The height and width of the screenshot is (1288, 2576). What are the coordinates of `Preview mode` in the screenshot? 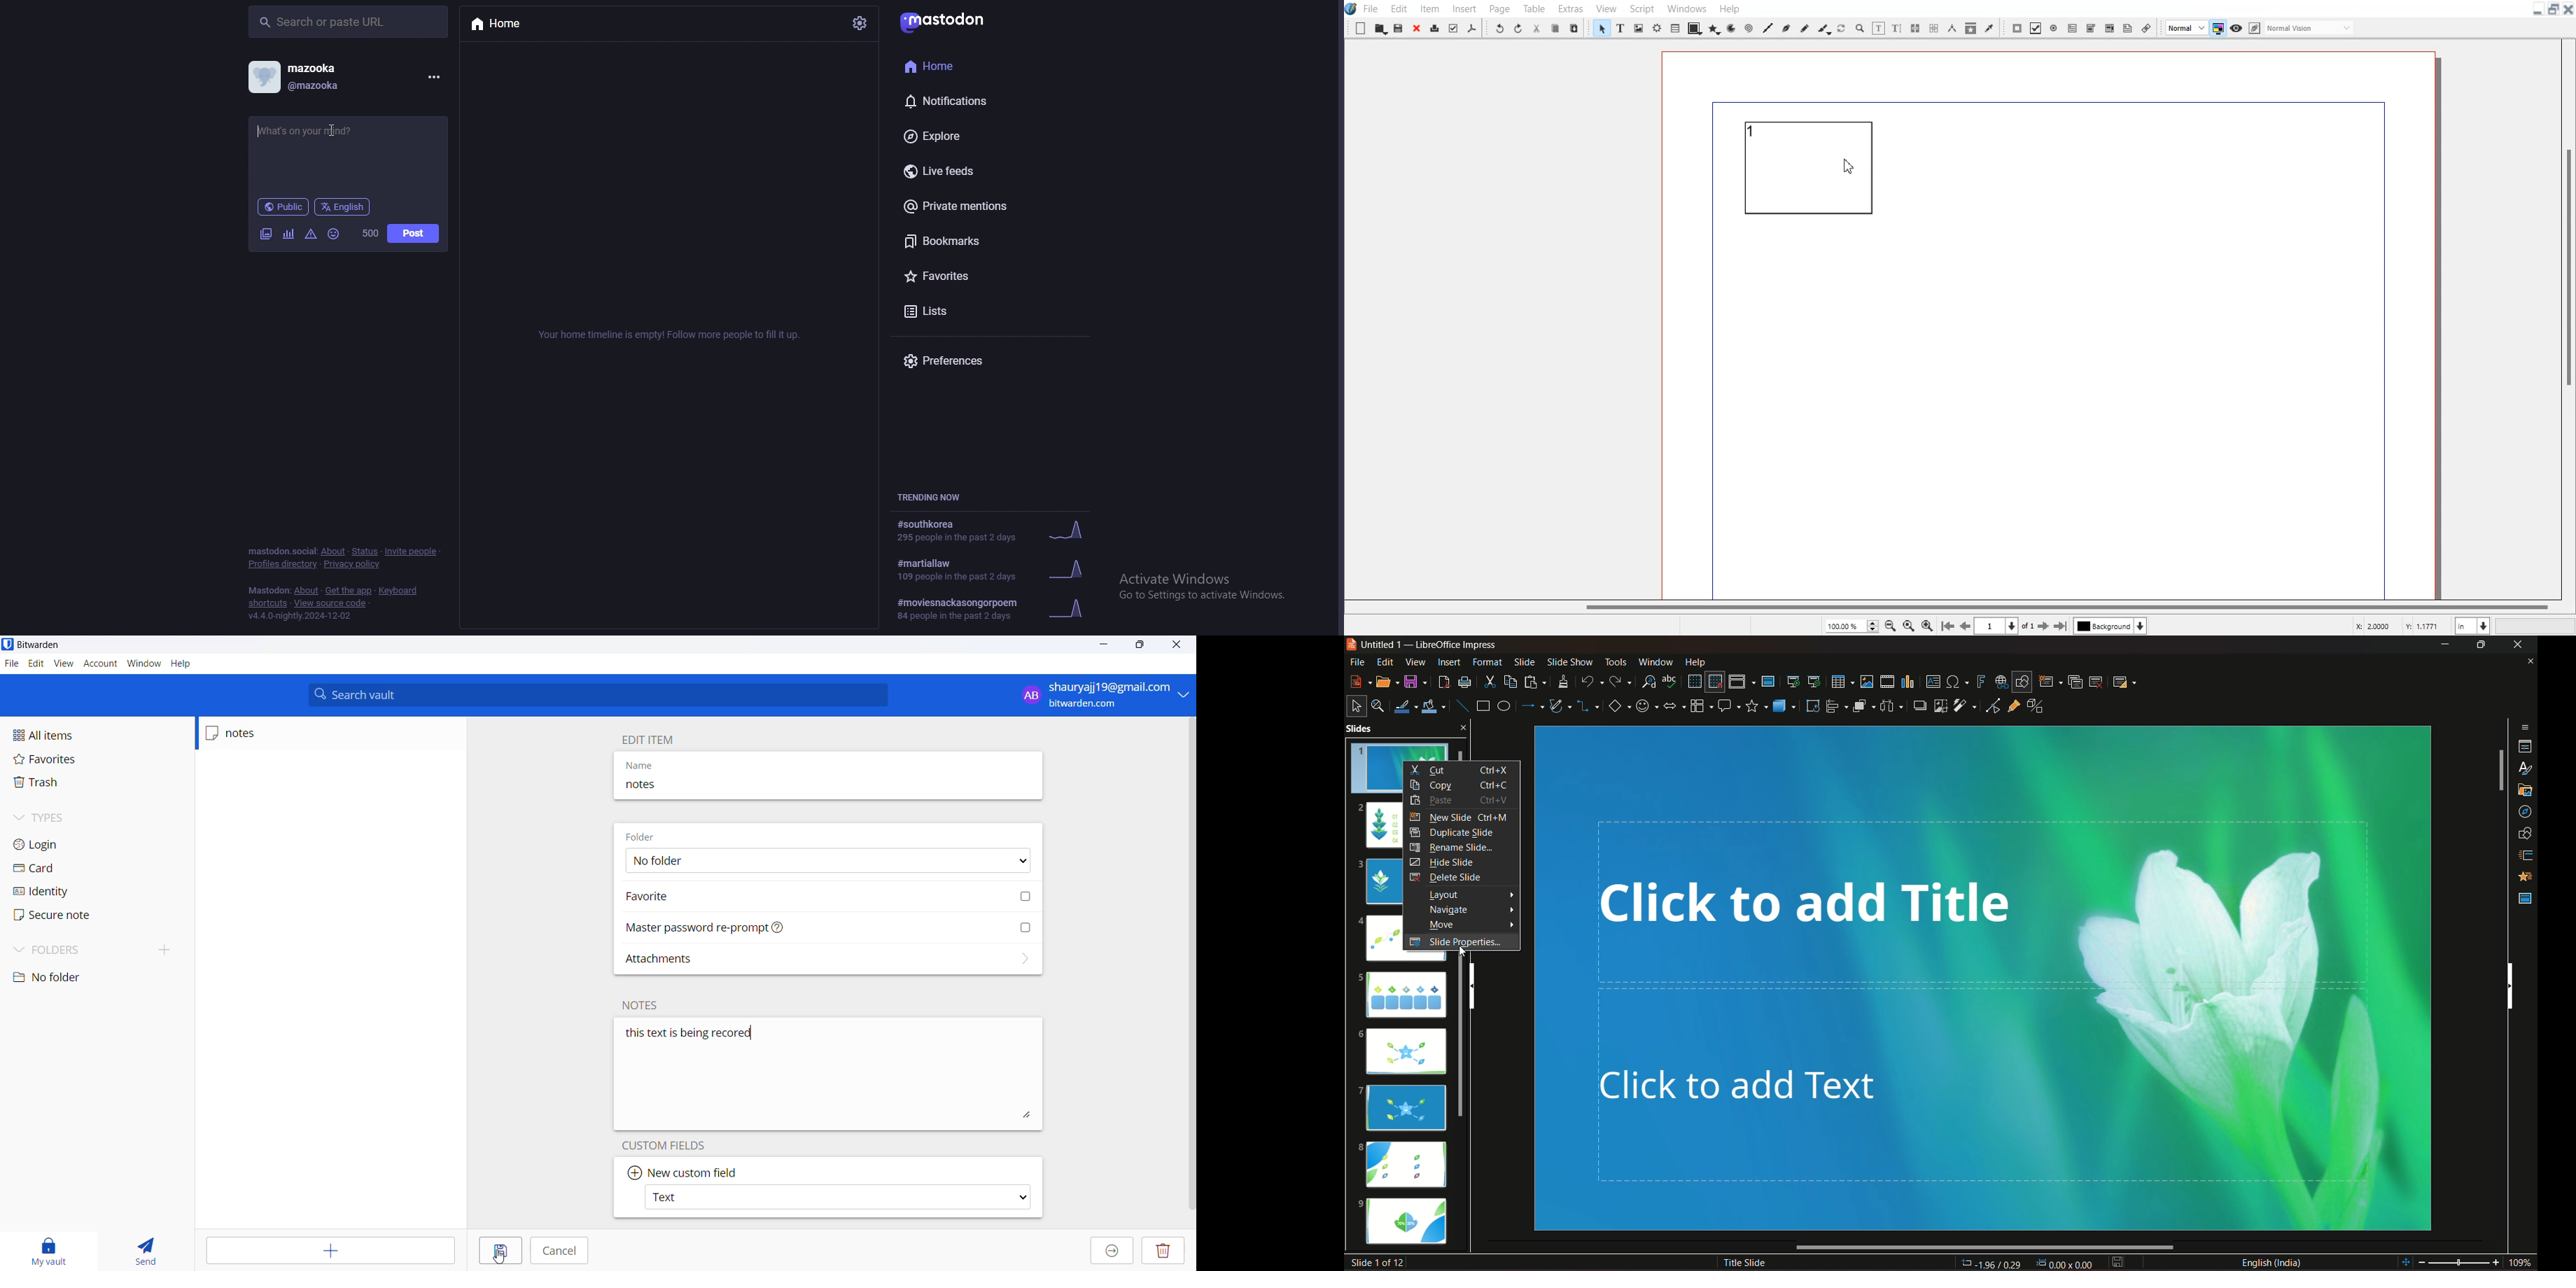 It's located at (2237, 28).